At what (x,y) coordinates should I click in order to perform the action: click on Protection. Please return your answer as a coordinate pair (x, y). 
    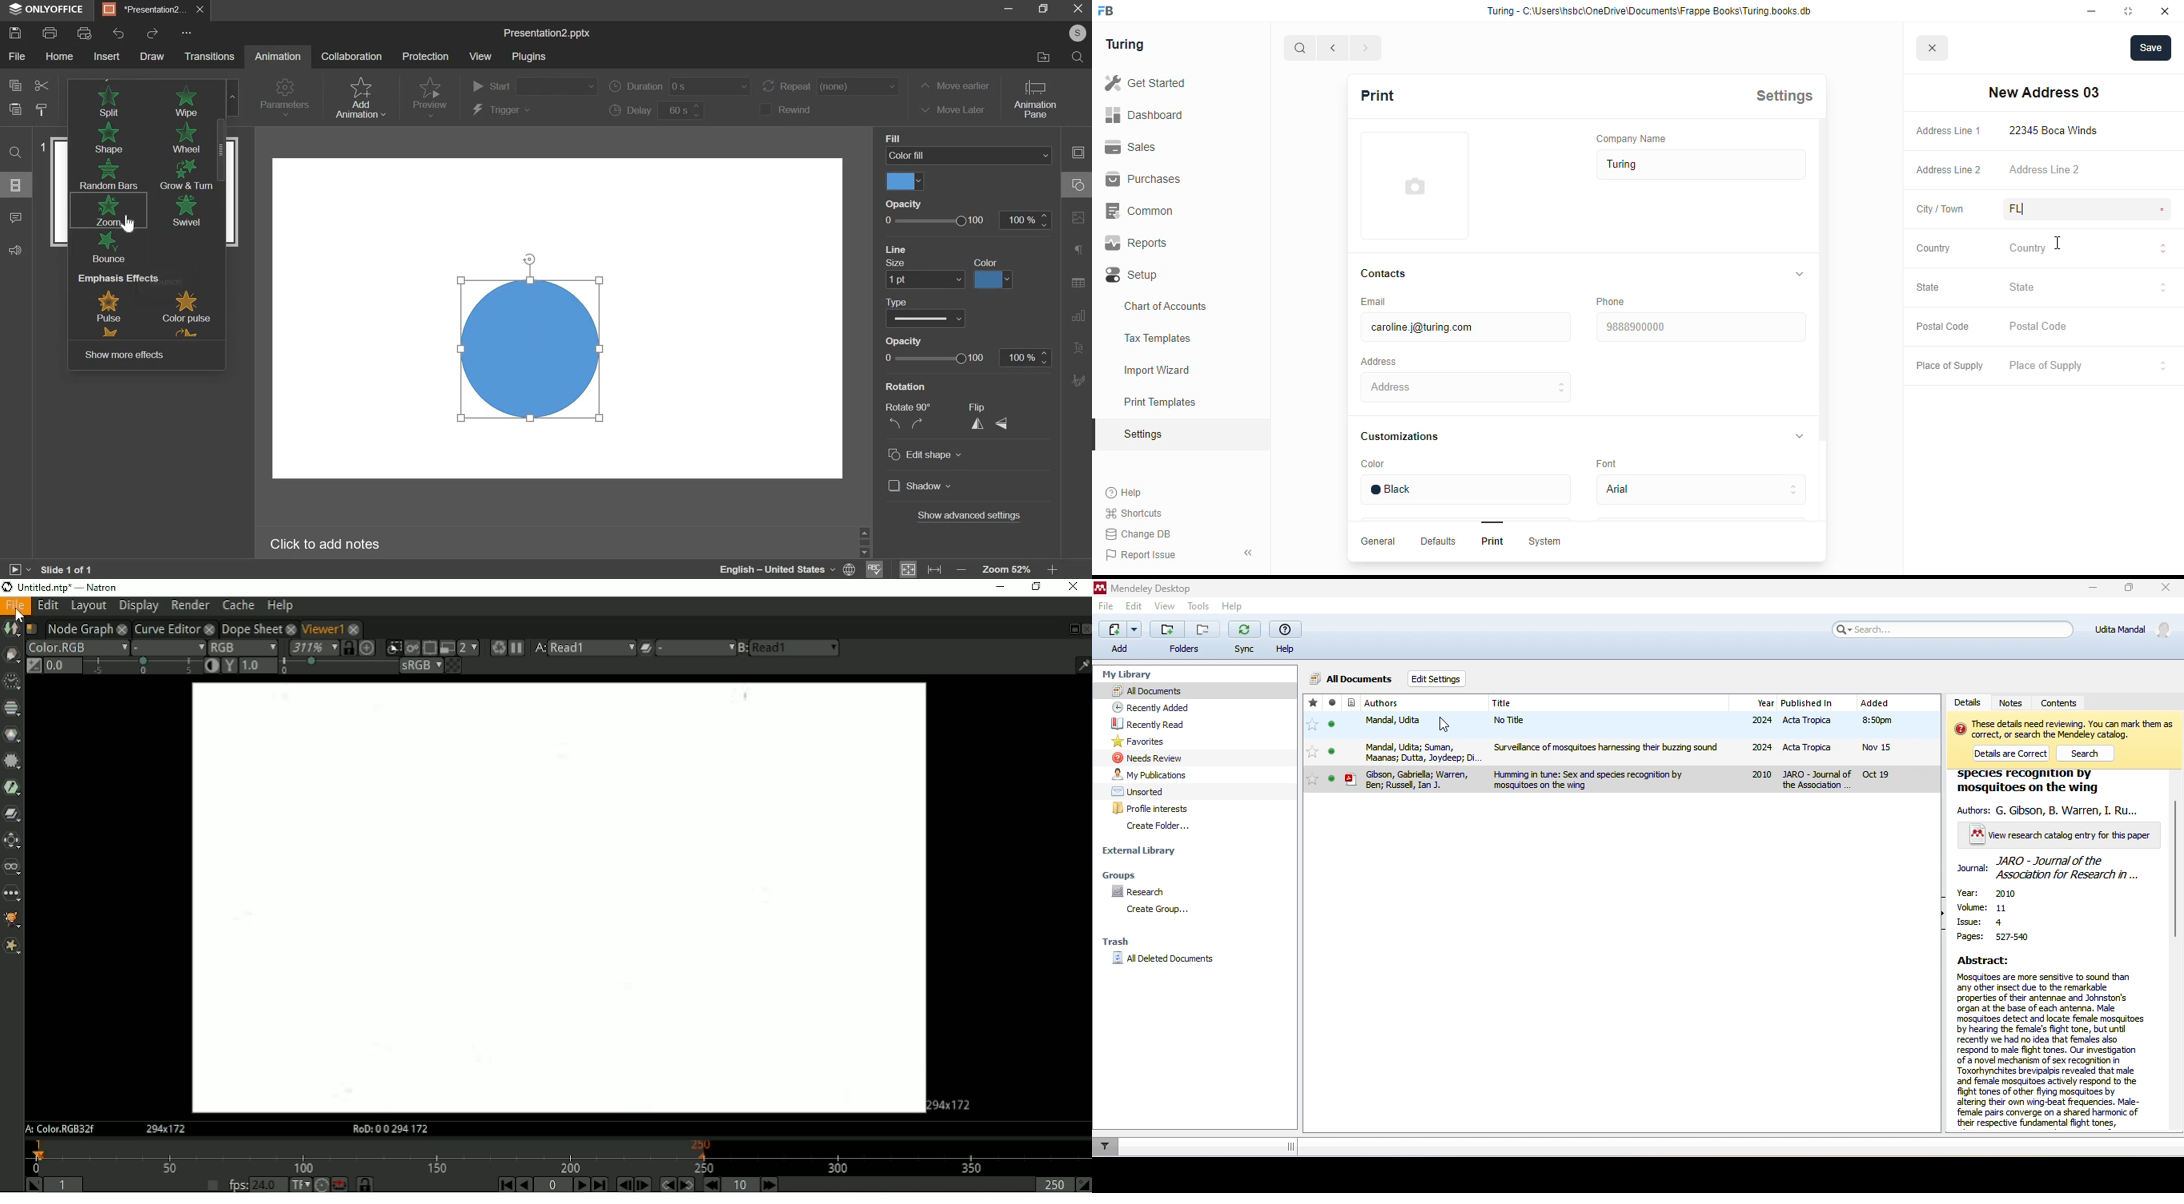
    Looking at the image, I should click on (427, 58).